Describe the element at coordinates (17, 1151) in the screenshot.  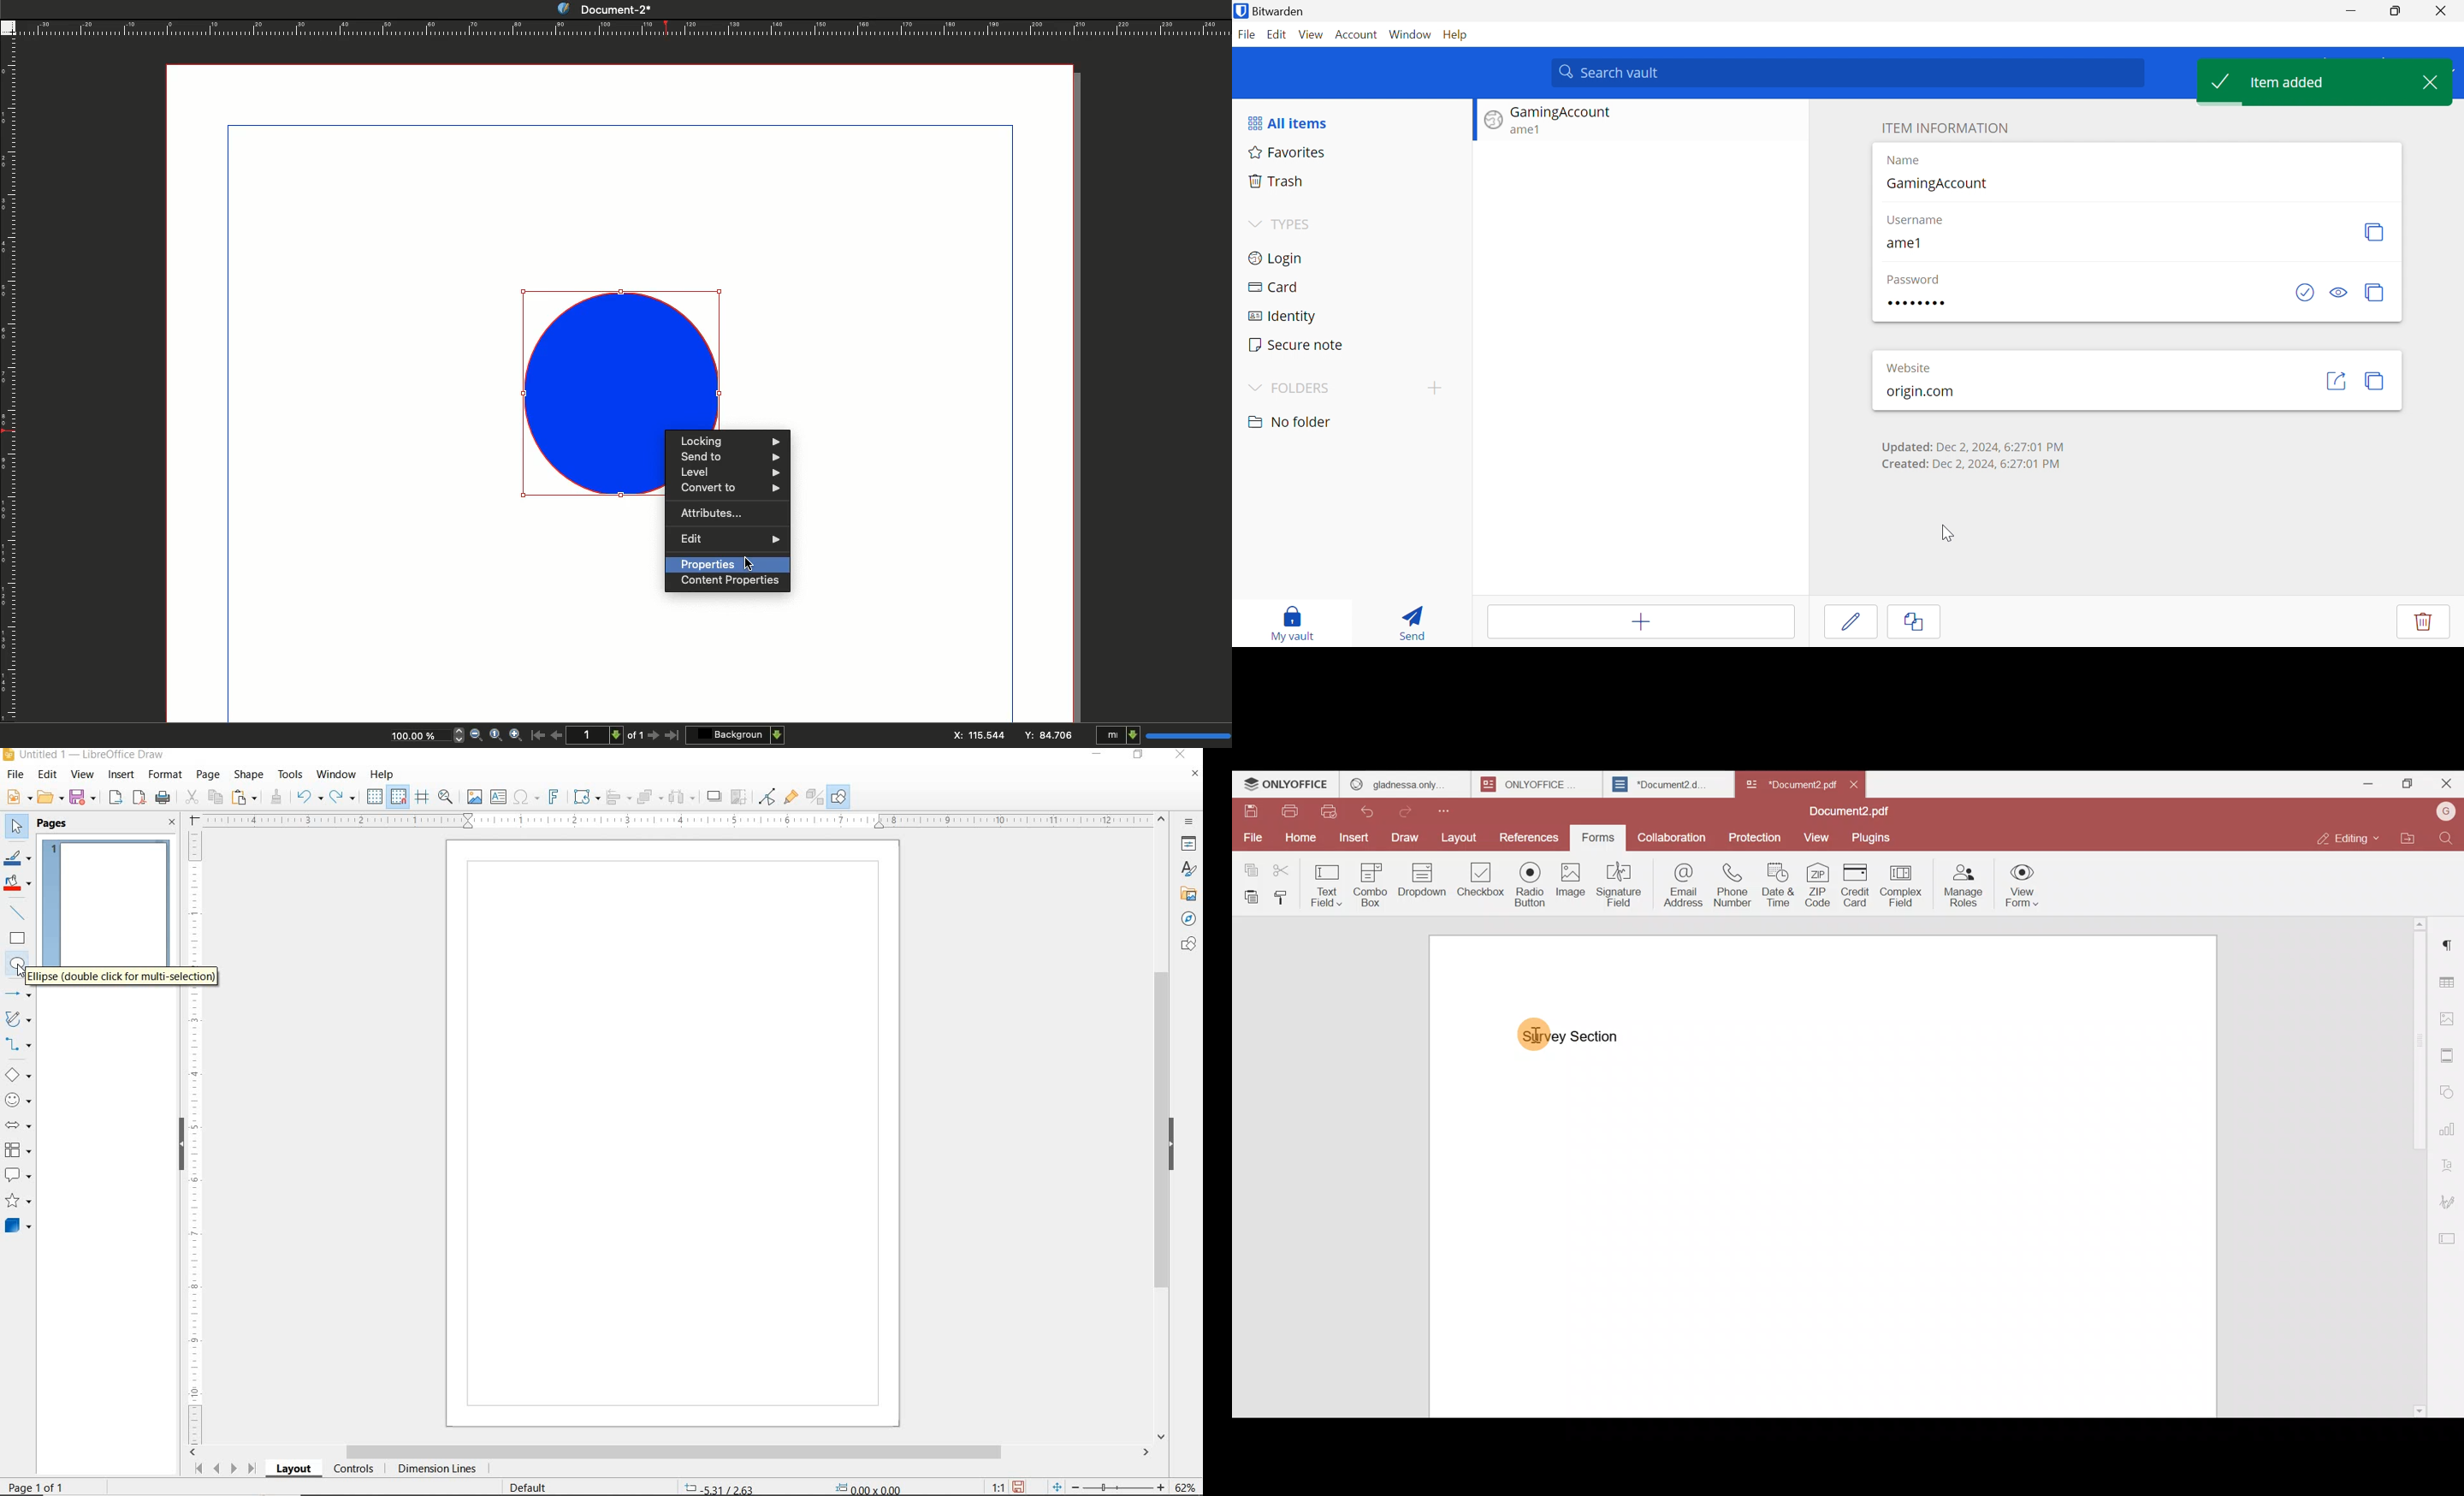
I see `FLOWCHART` at that location.